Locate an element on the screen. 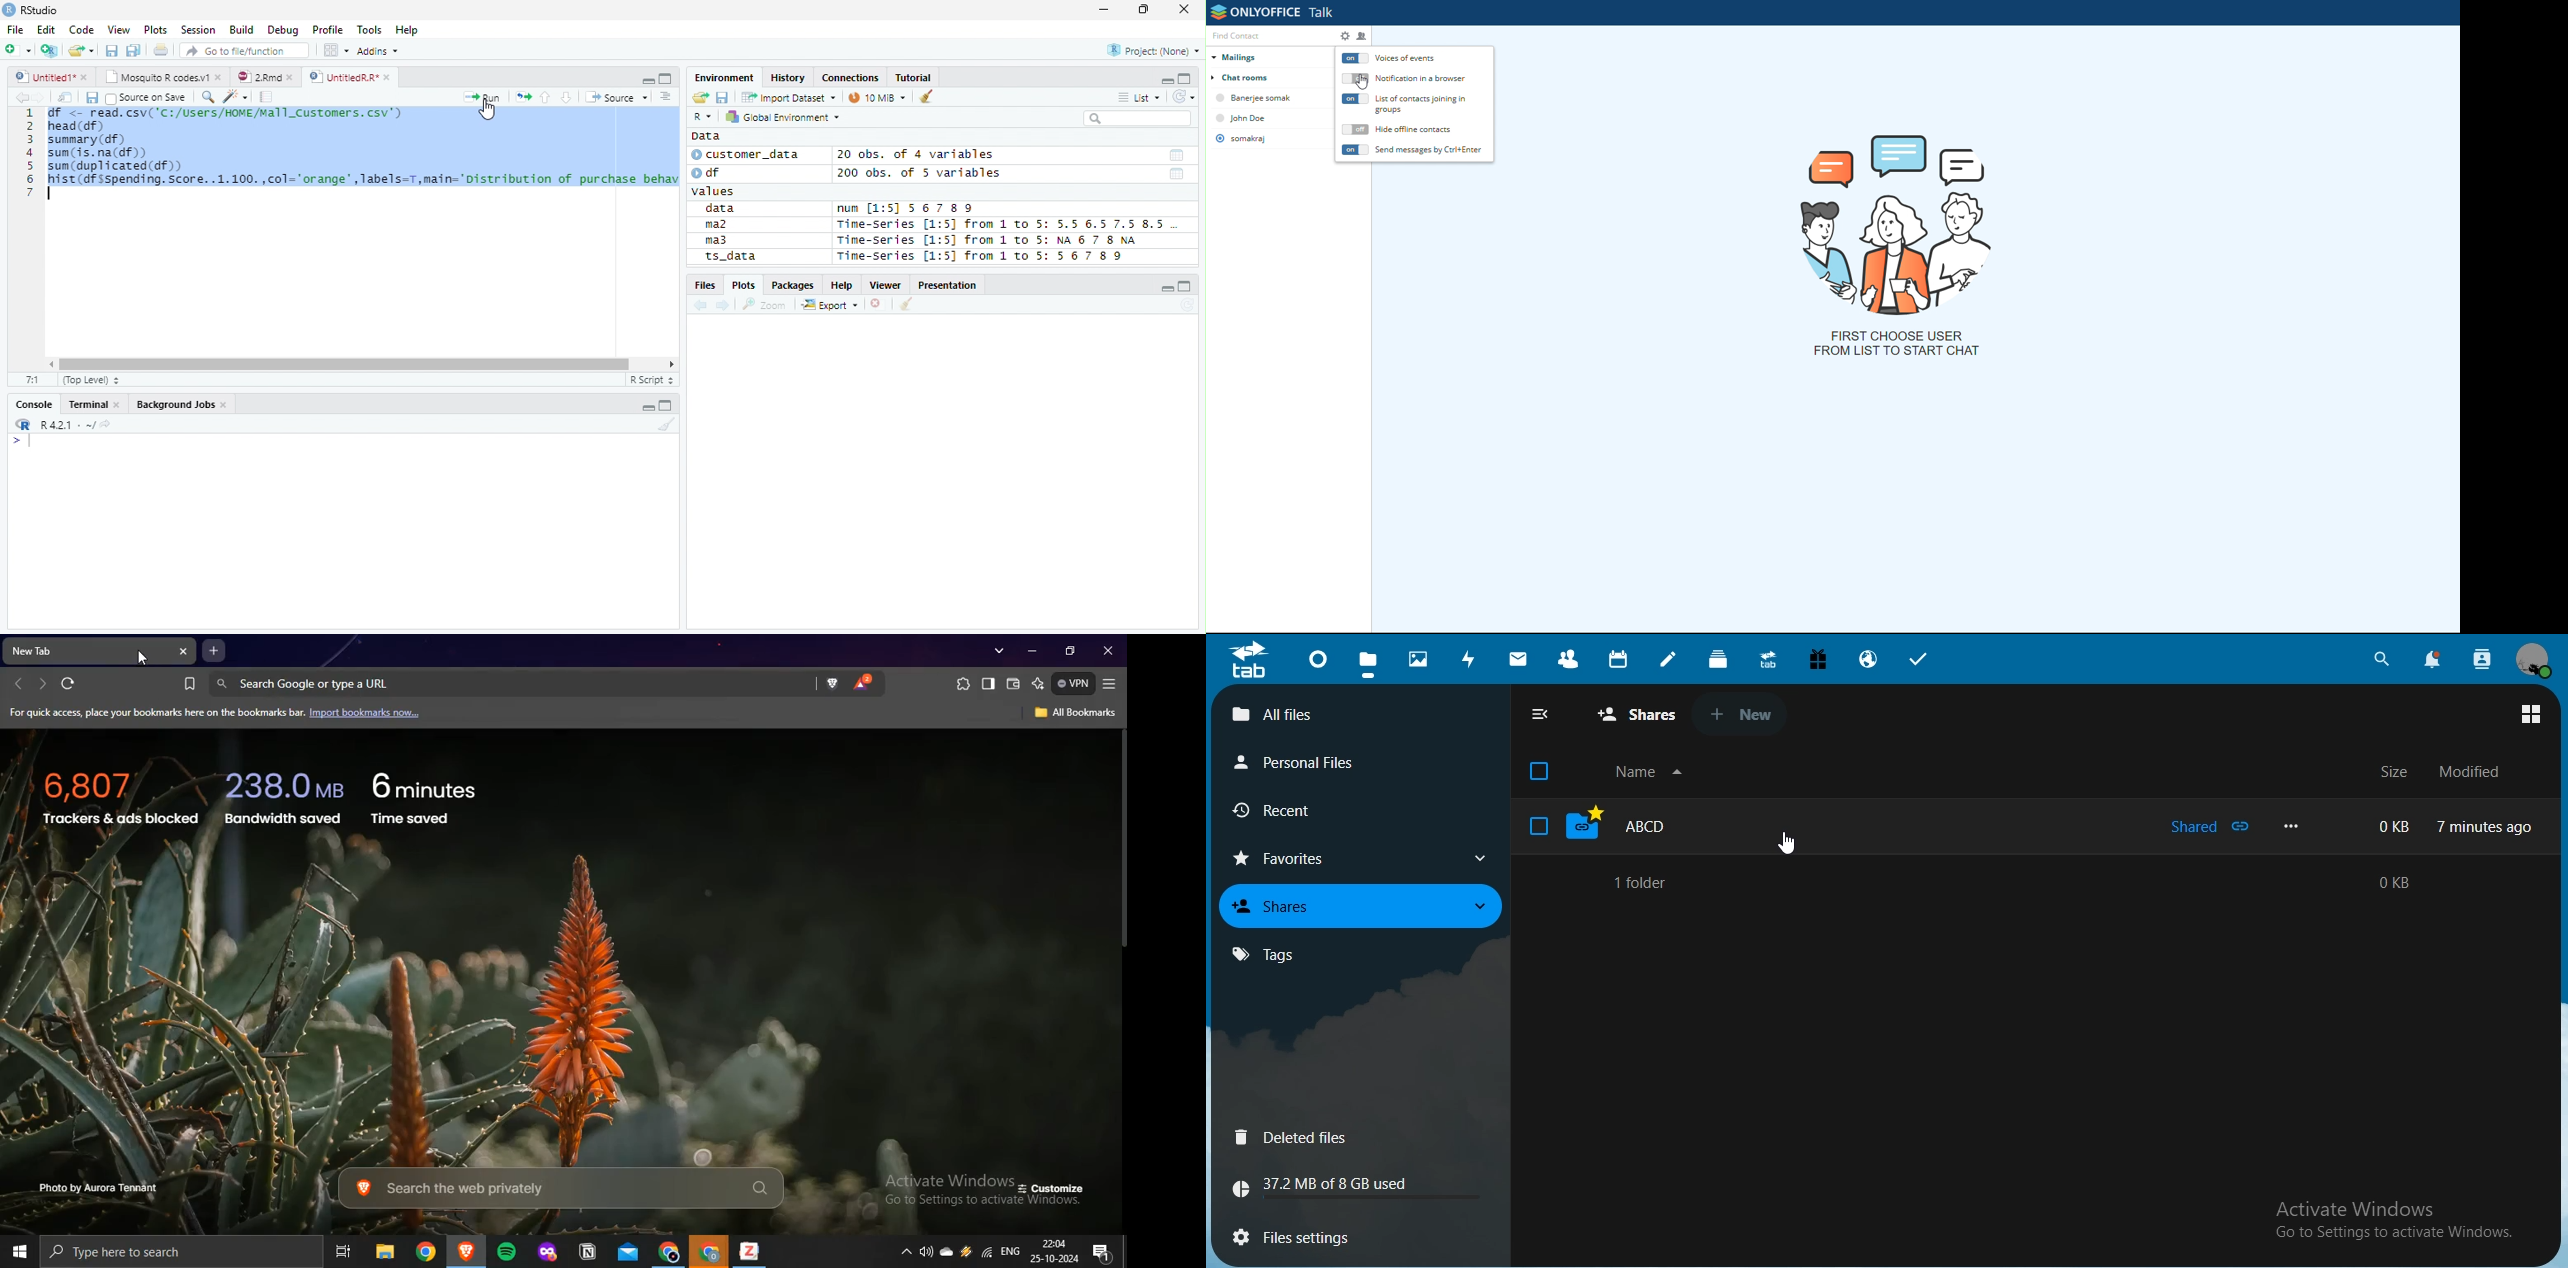 This screenshot has height=1288, width=2576. Mosquito T codes.v1 is located at coordinates (163, 78).